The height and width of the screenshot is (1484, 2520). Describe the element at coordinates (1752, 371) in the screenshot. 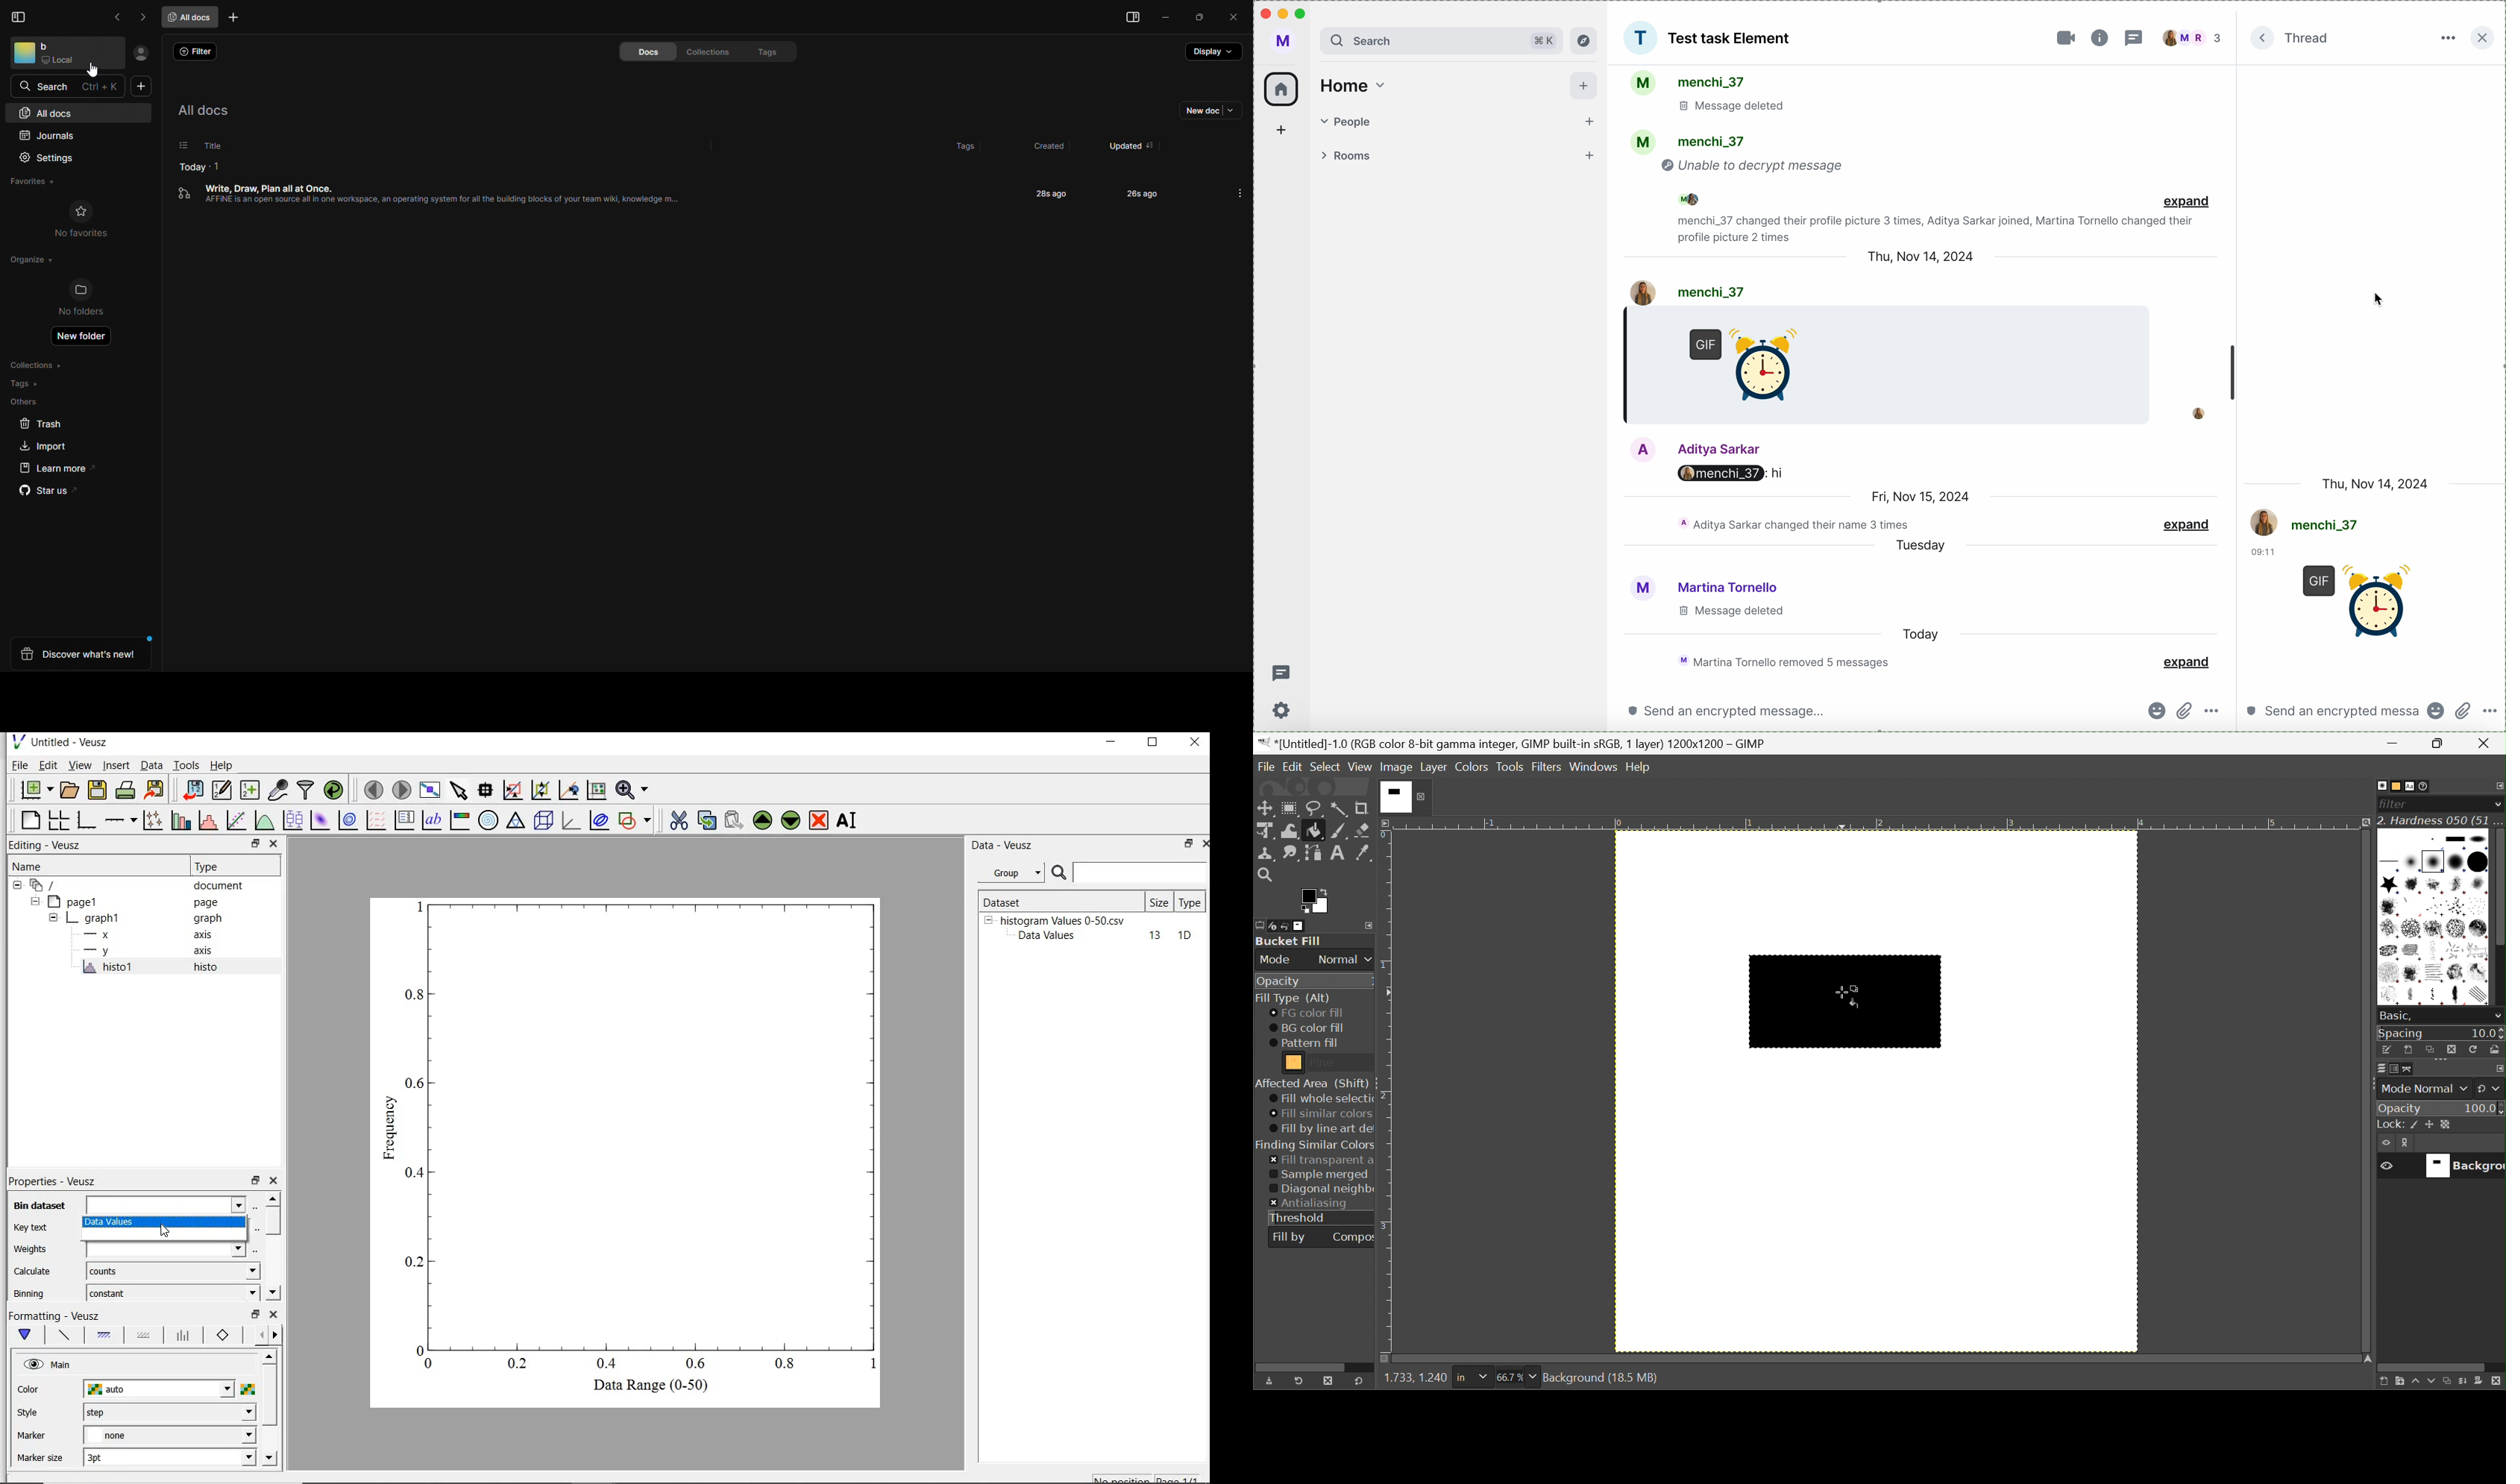

I see `GIF sended` at that location.